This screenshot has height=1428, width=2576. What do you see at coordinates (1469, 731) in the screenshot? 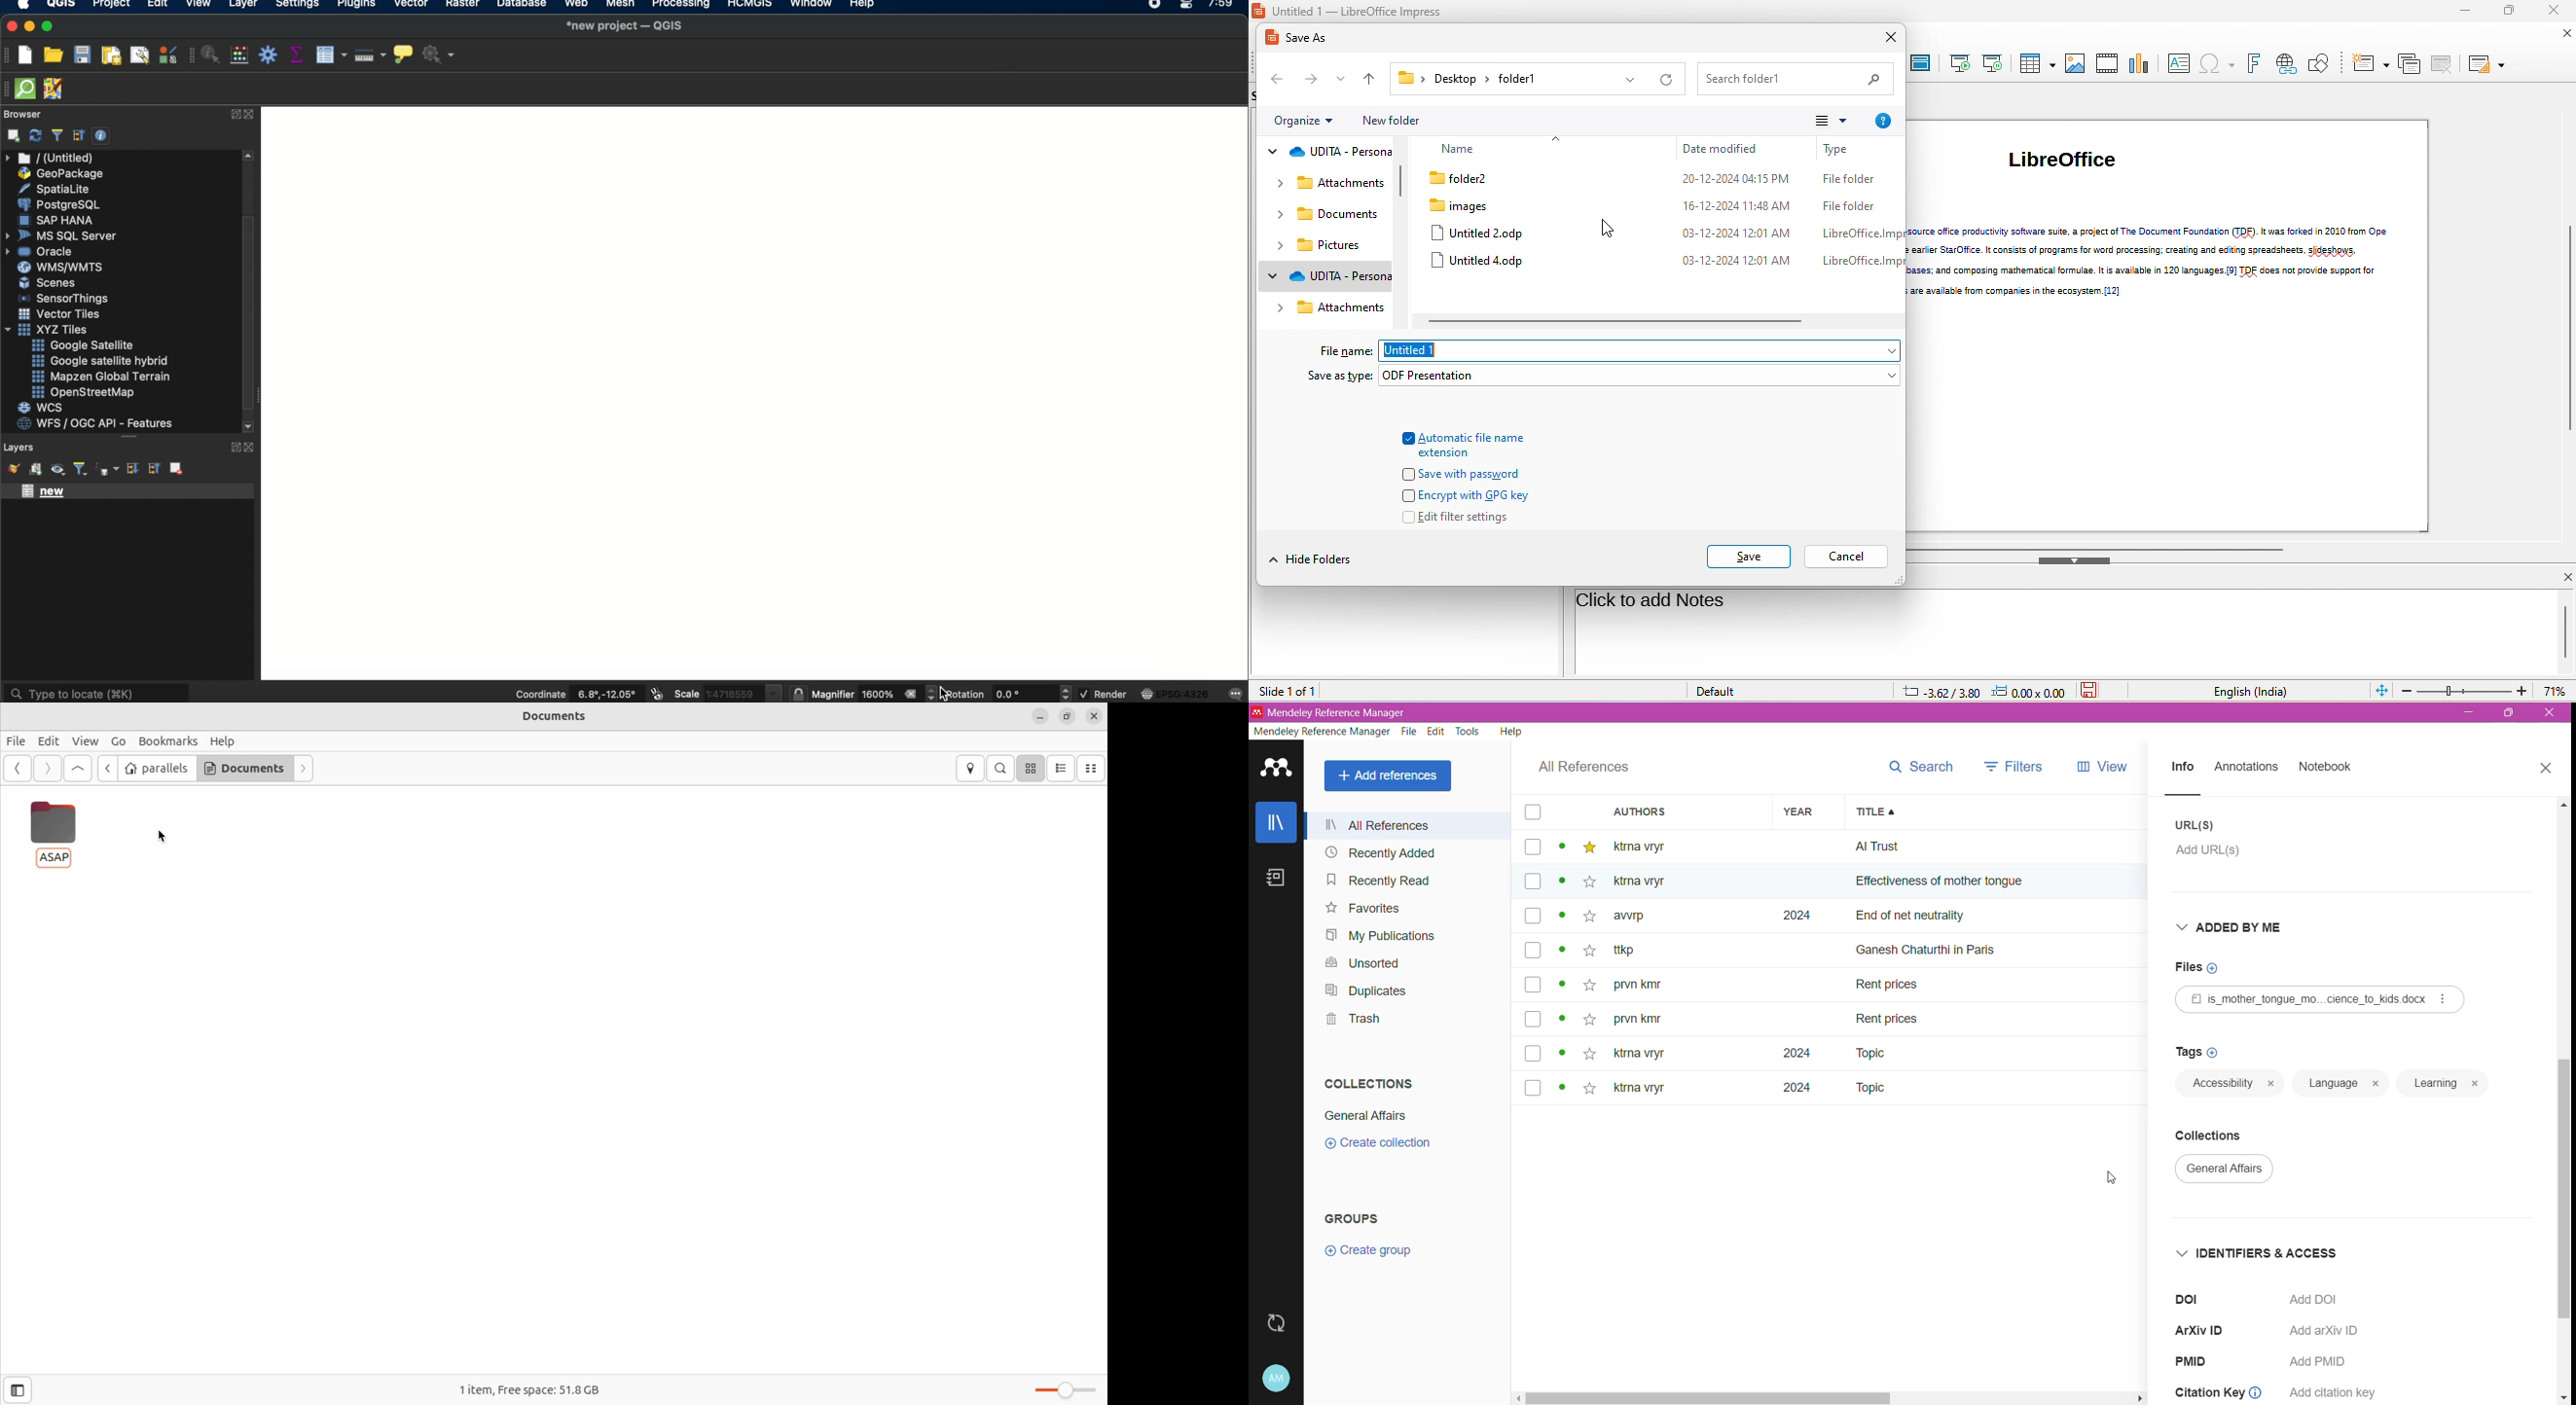
I see `Tools` at bounding box center [1469, 731].